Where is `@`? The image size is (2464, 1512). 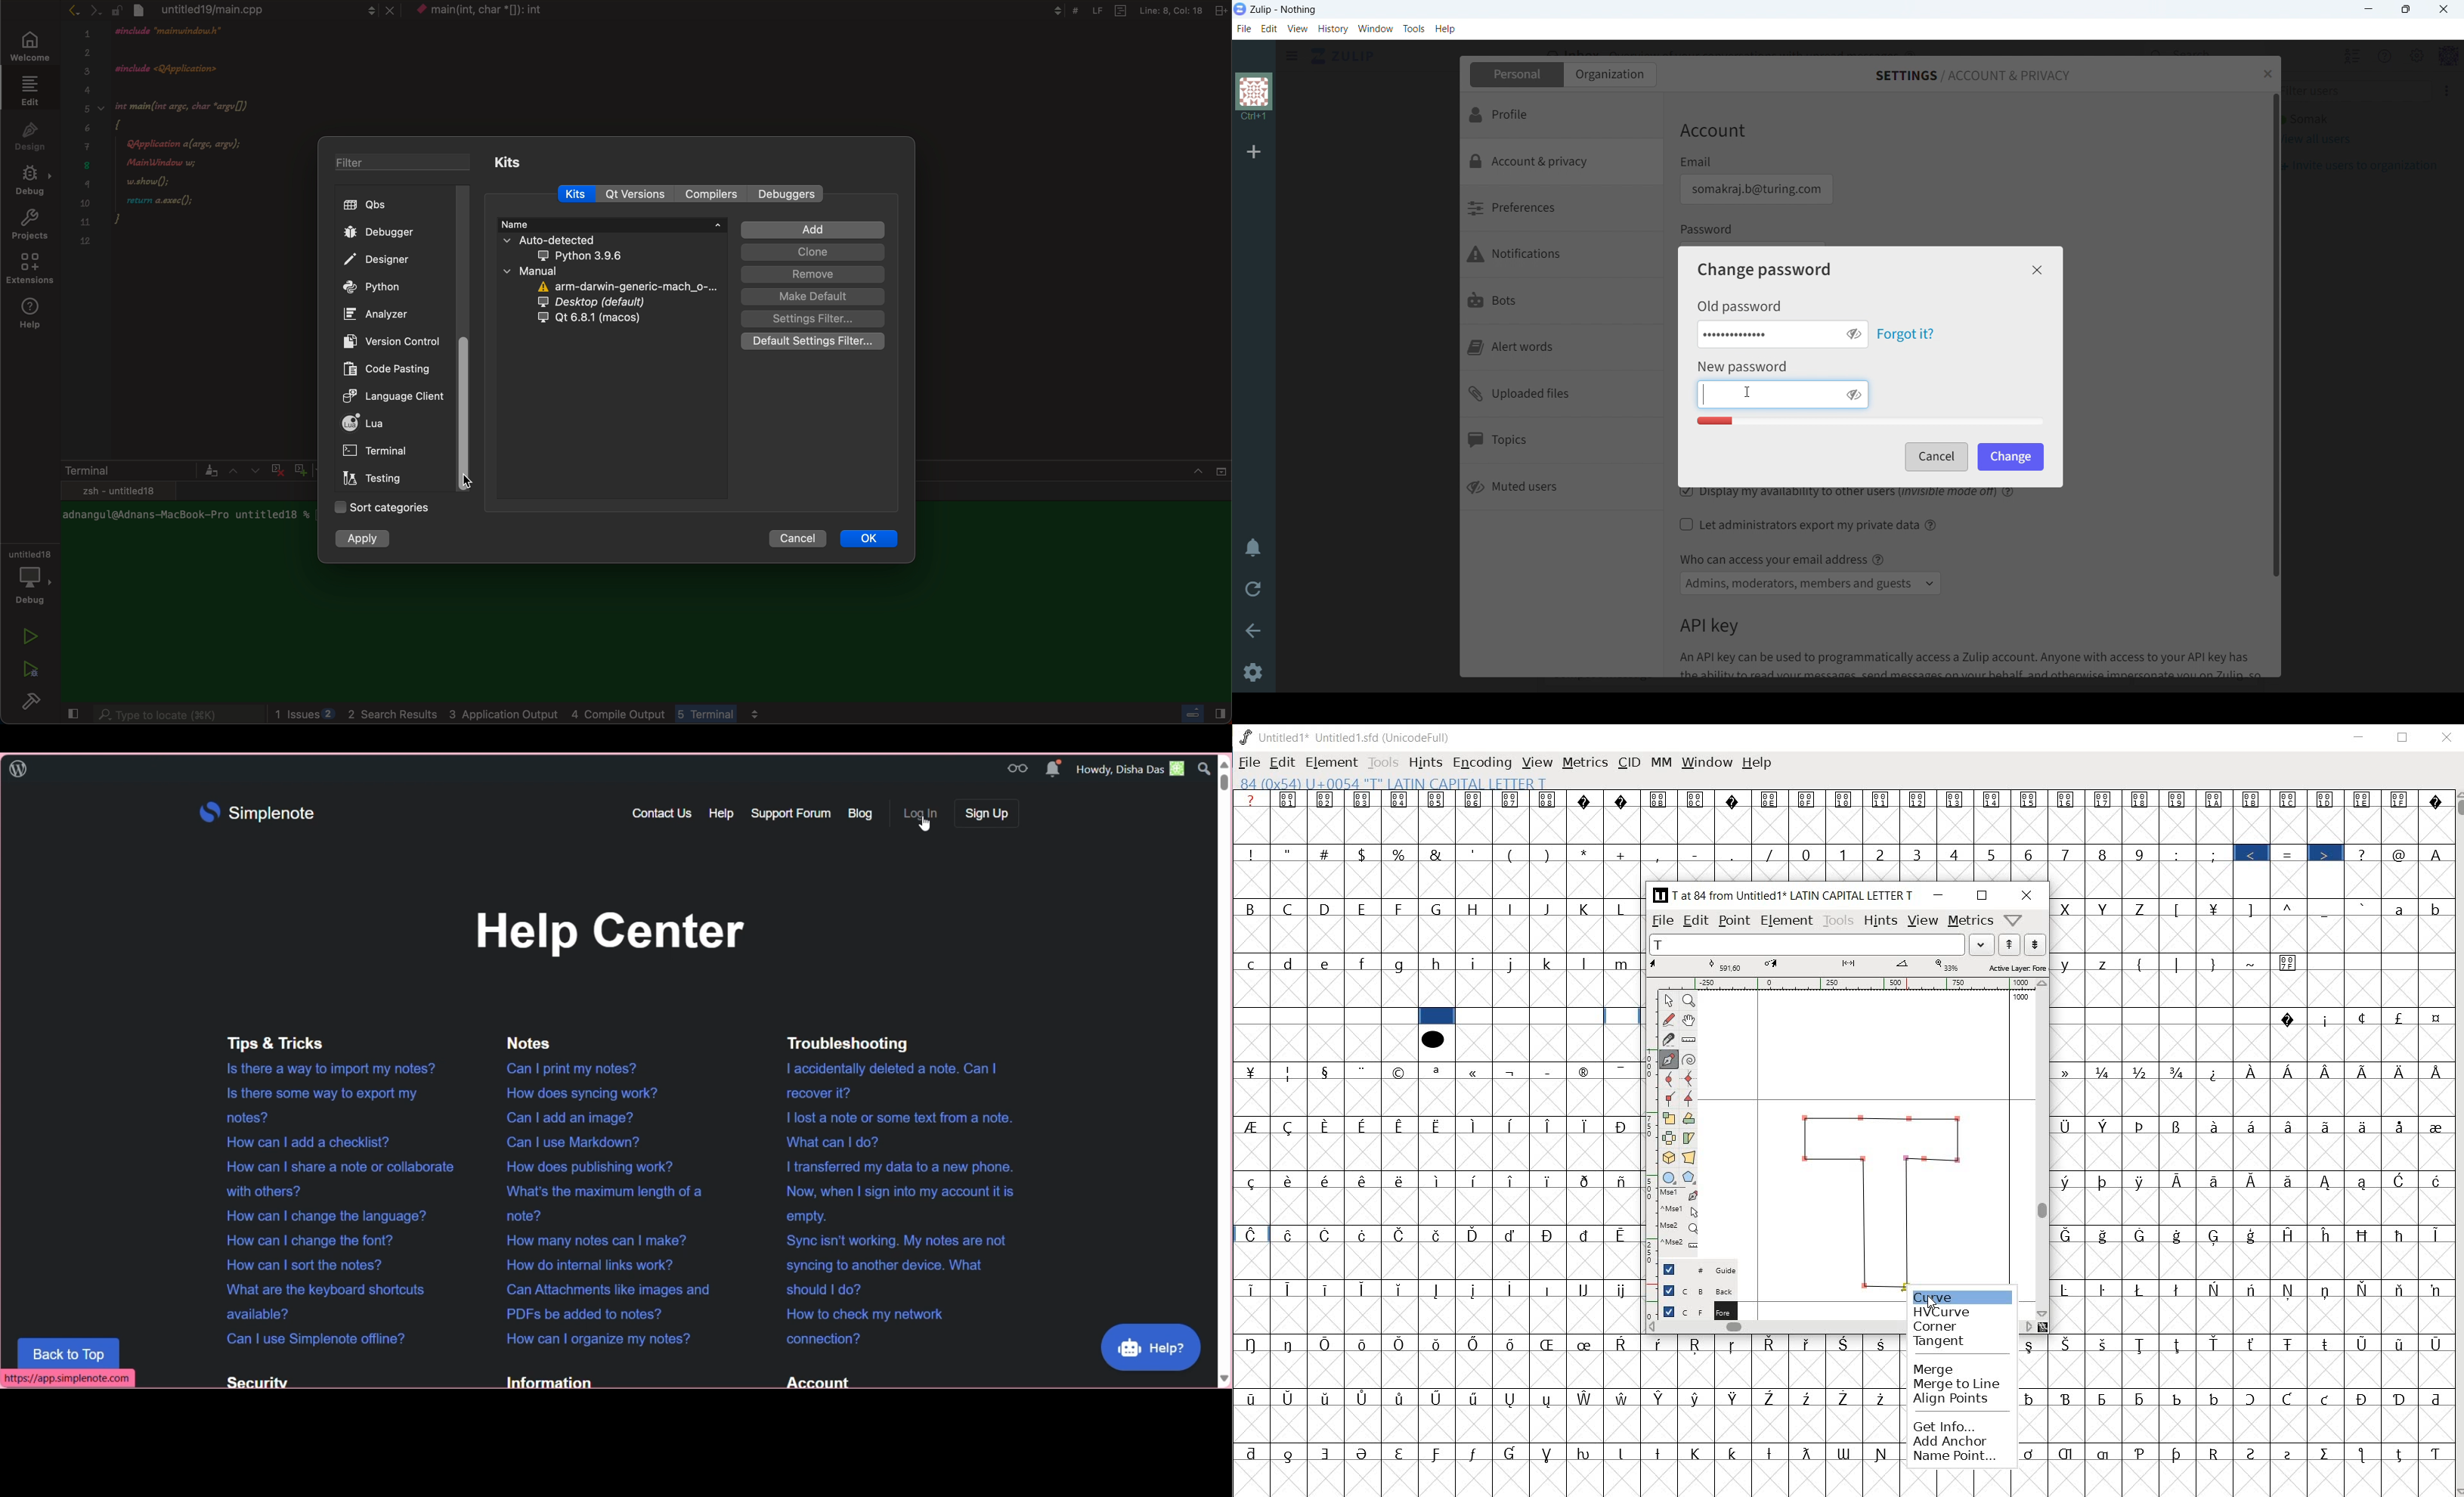 @ is located at coordinates (2401, 854).